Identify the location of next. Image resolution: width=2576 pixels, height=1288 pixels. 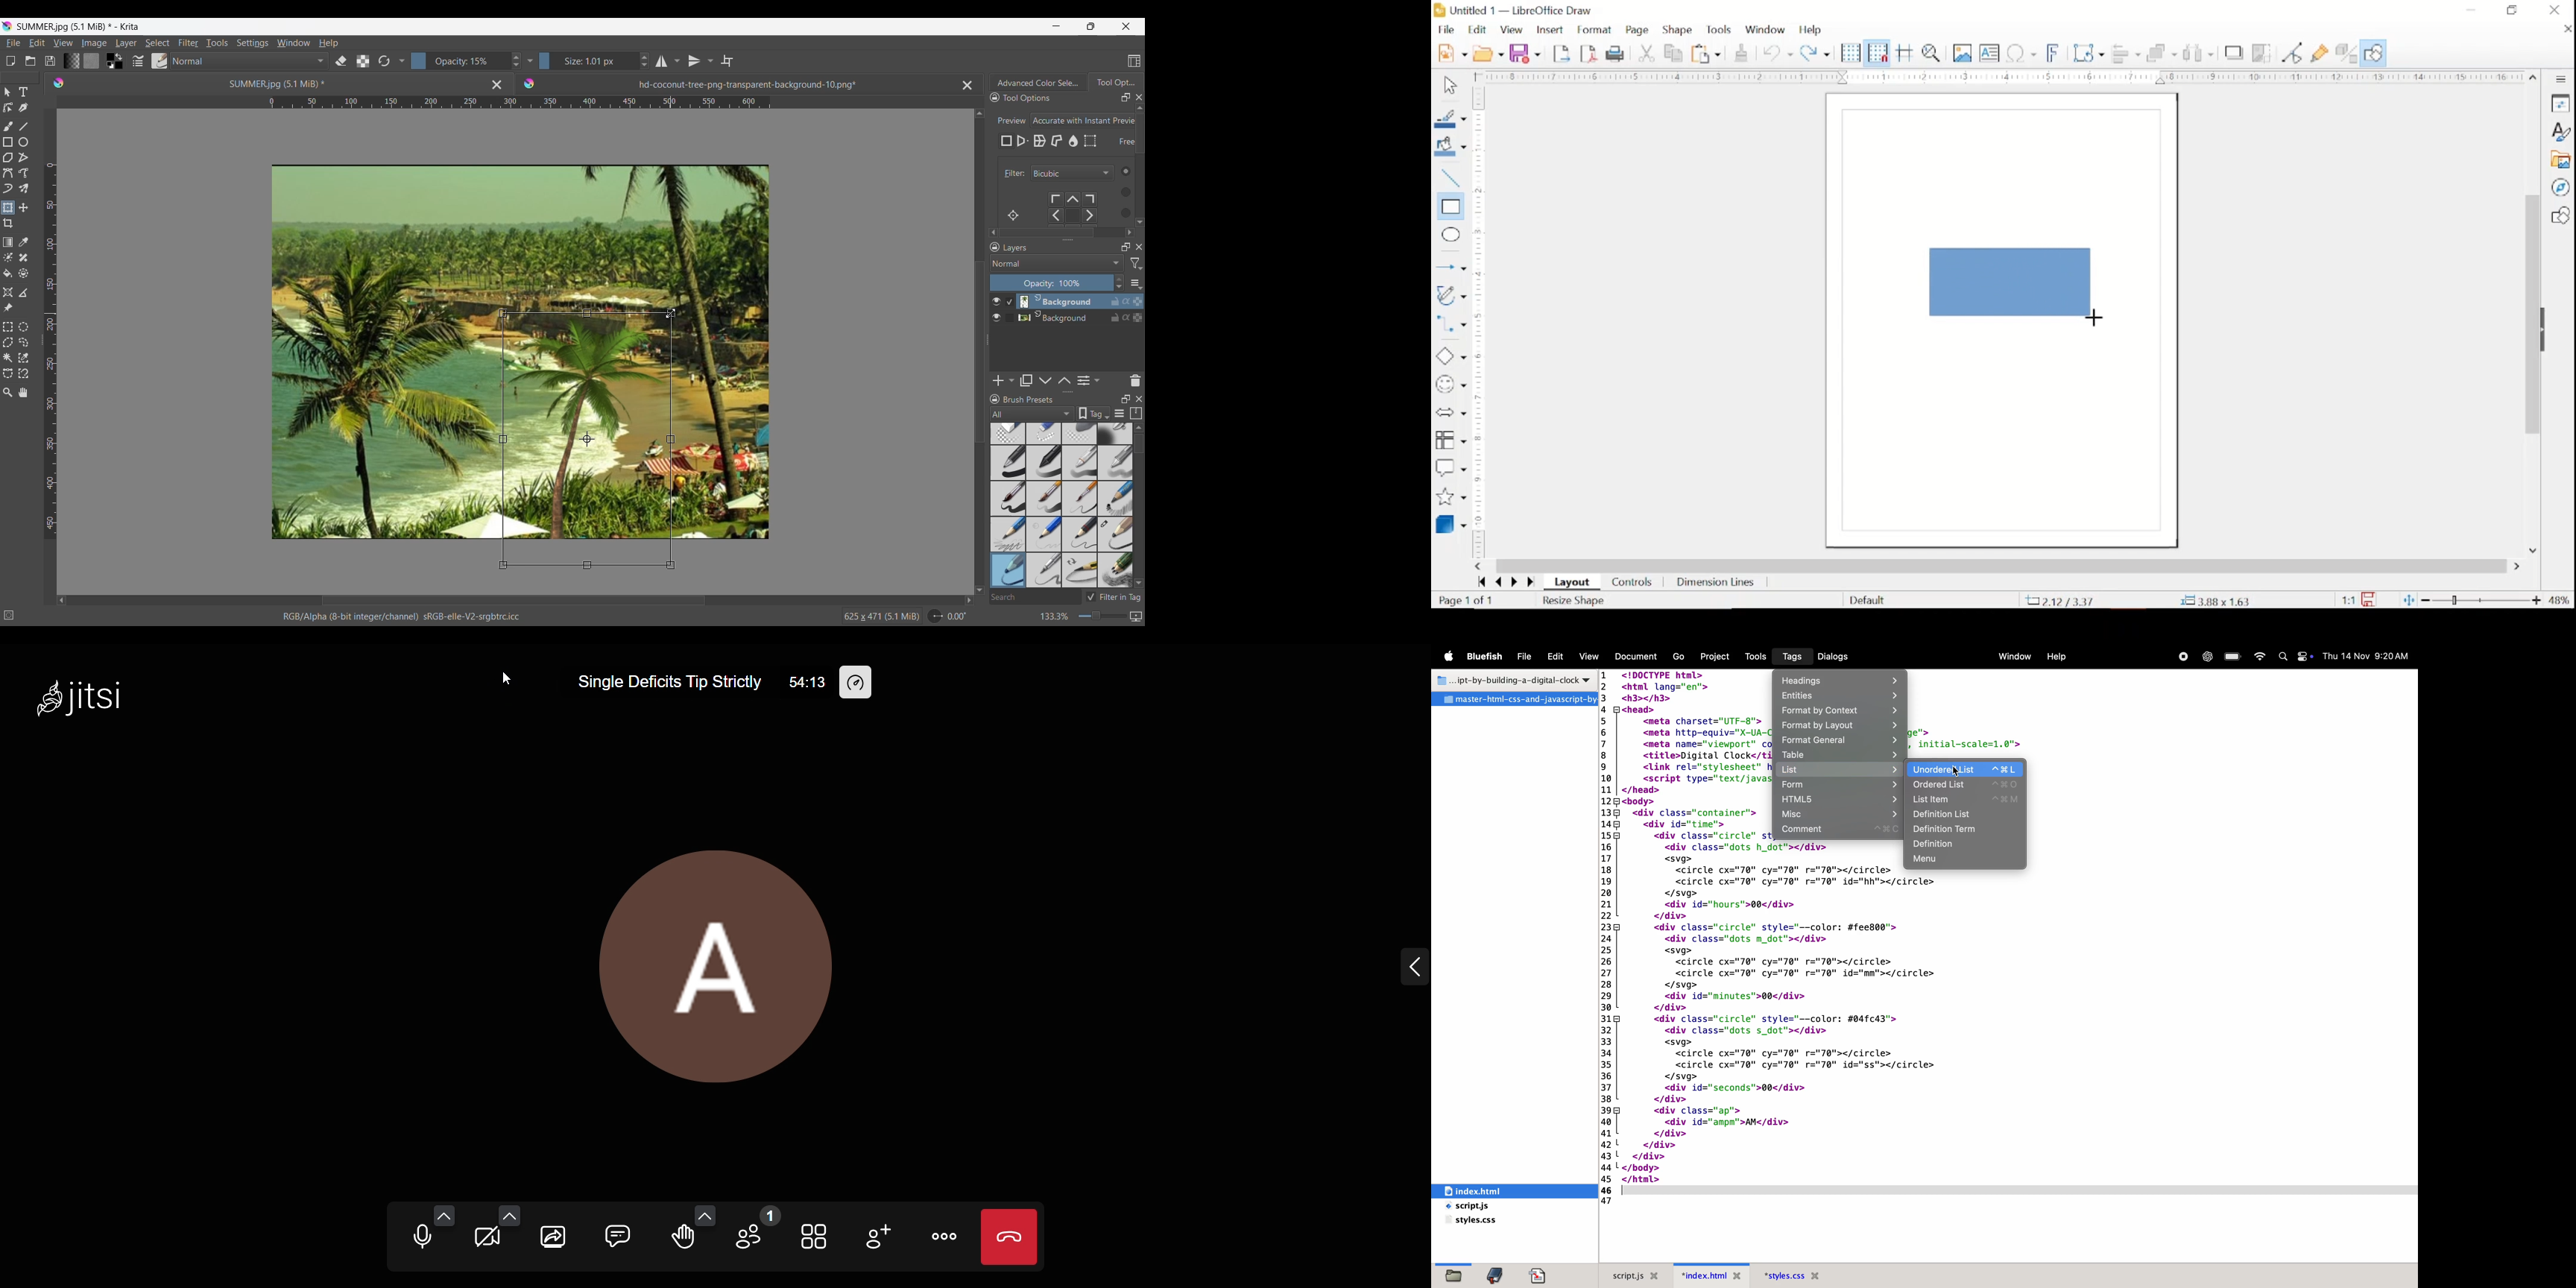
(1513, 581).